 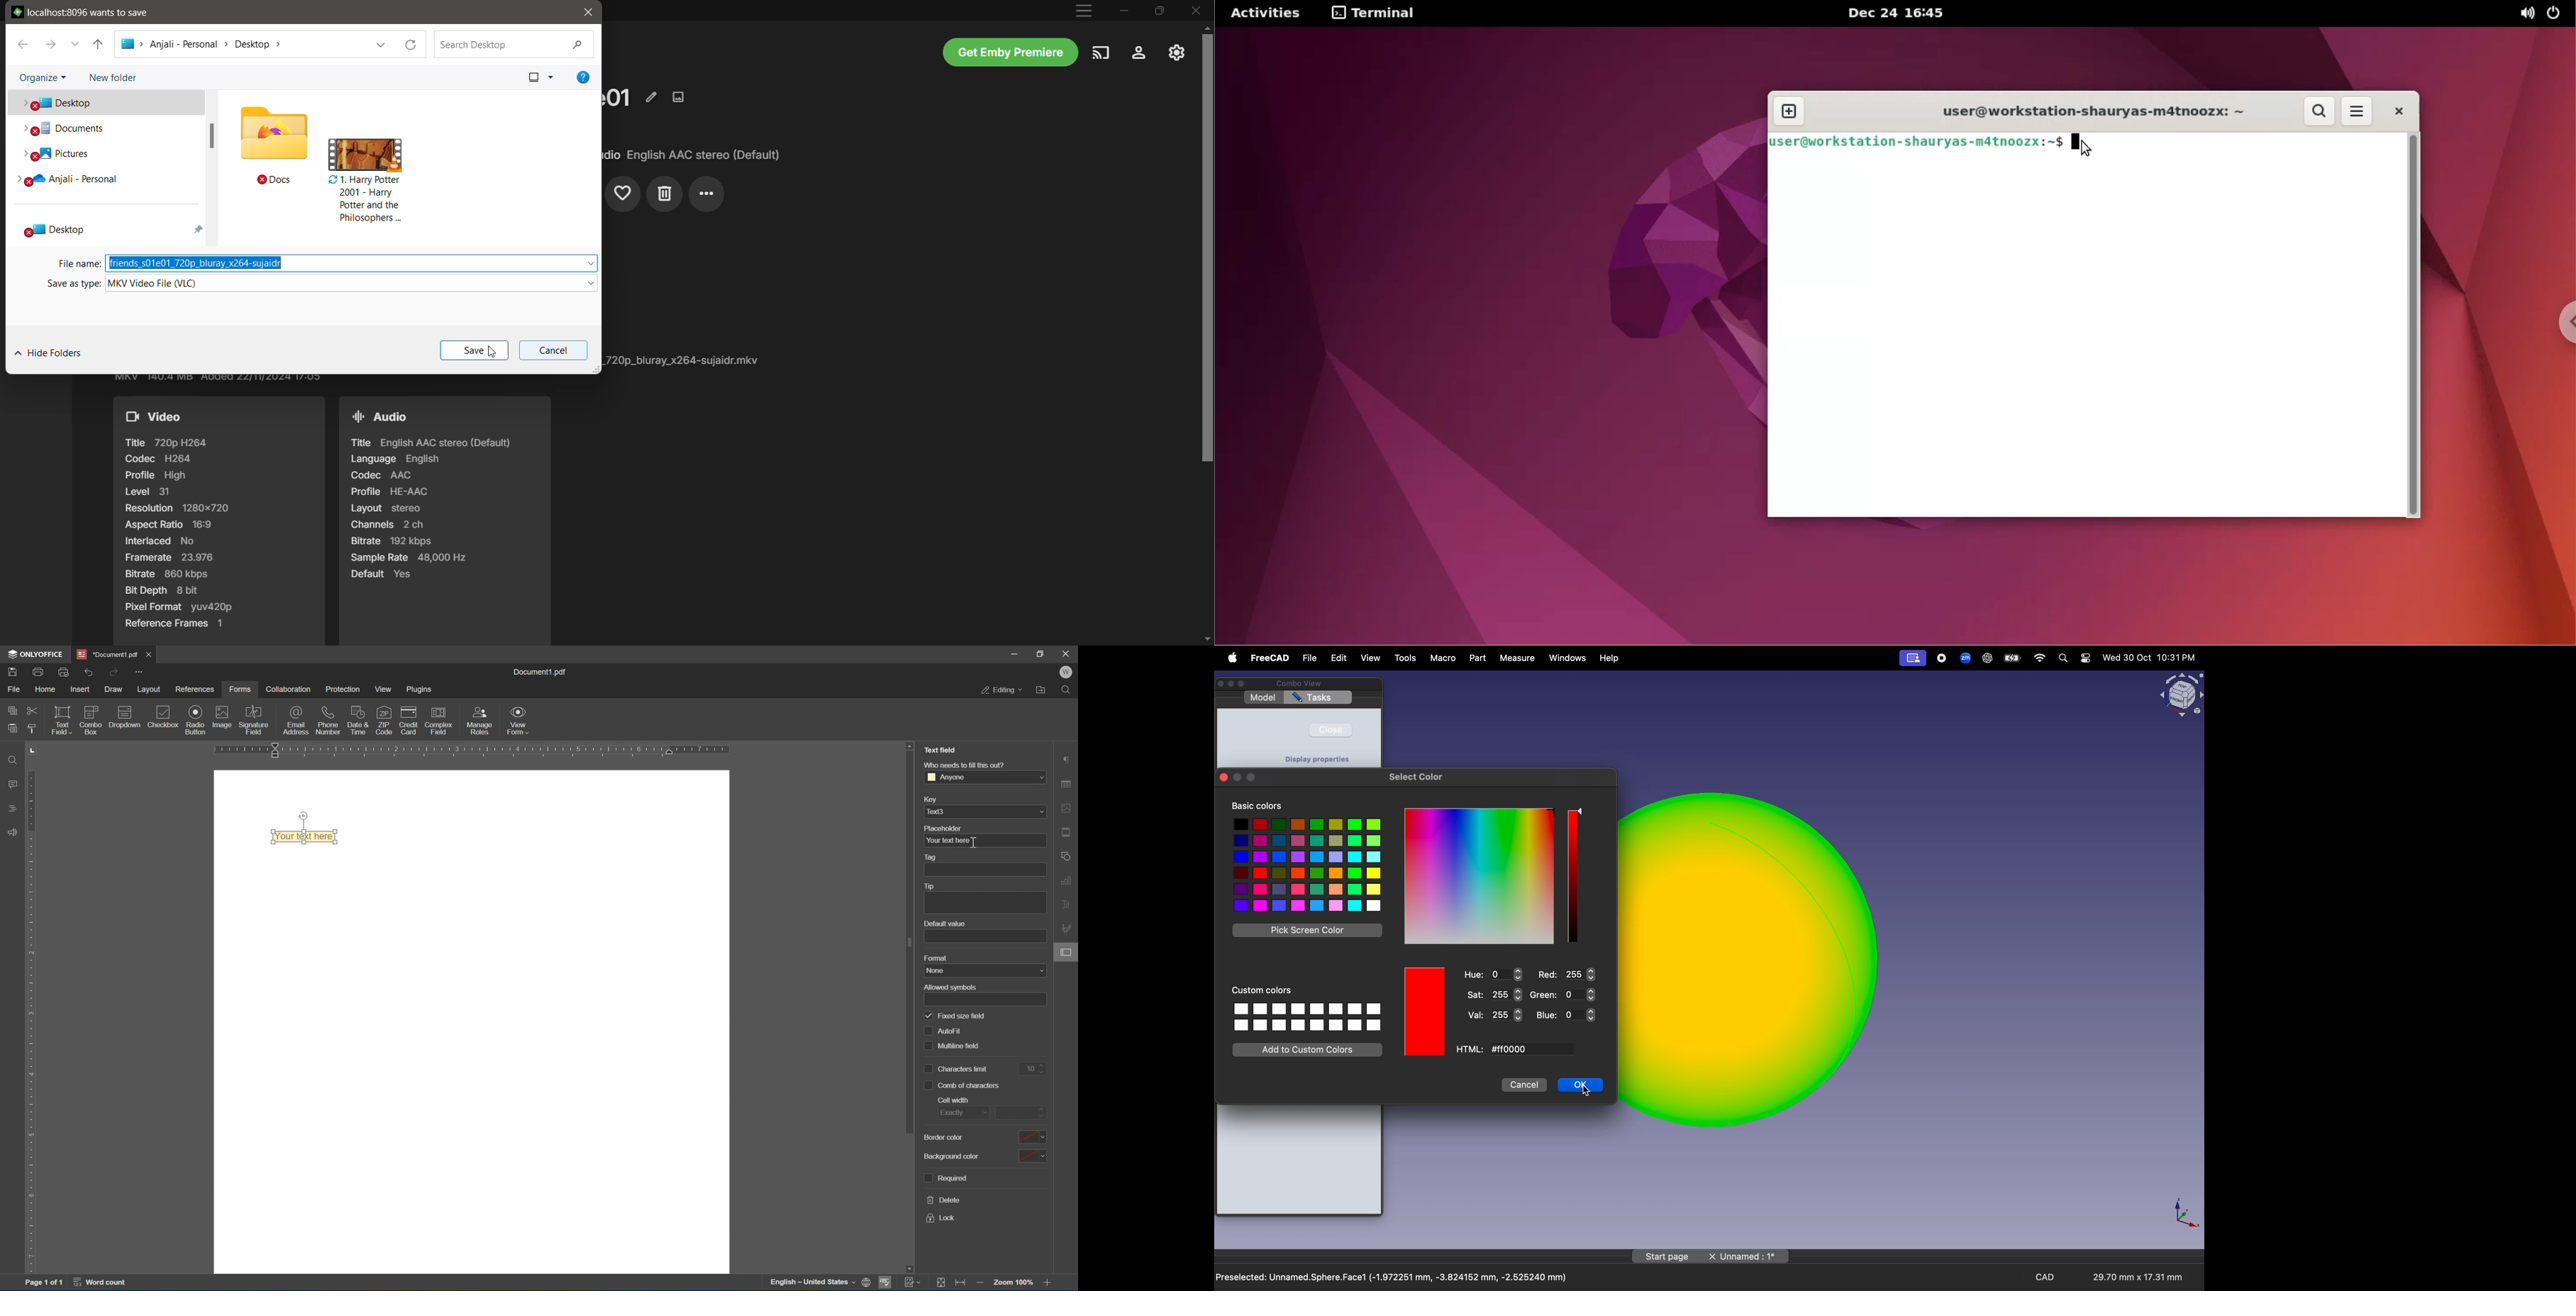 I want to click on Forward, so click(x=50, y=43).